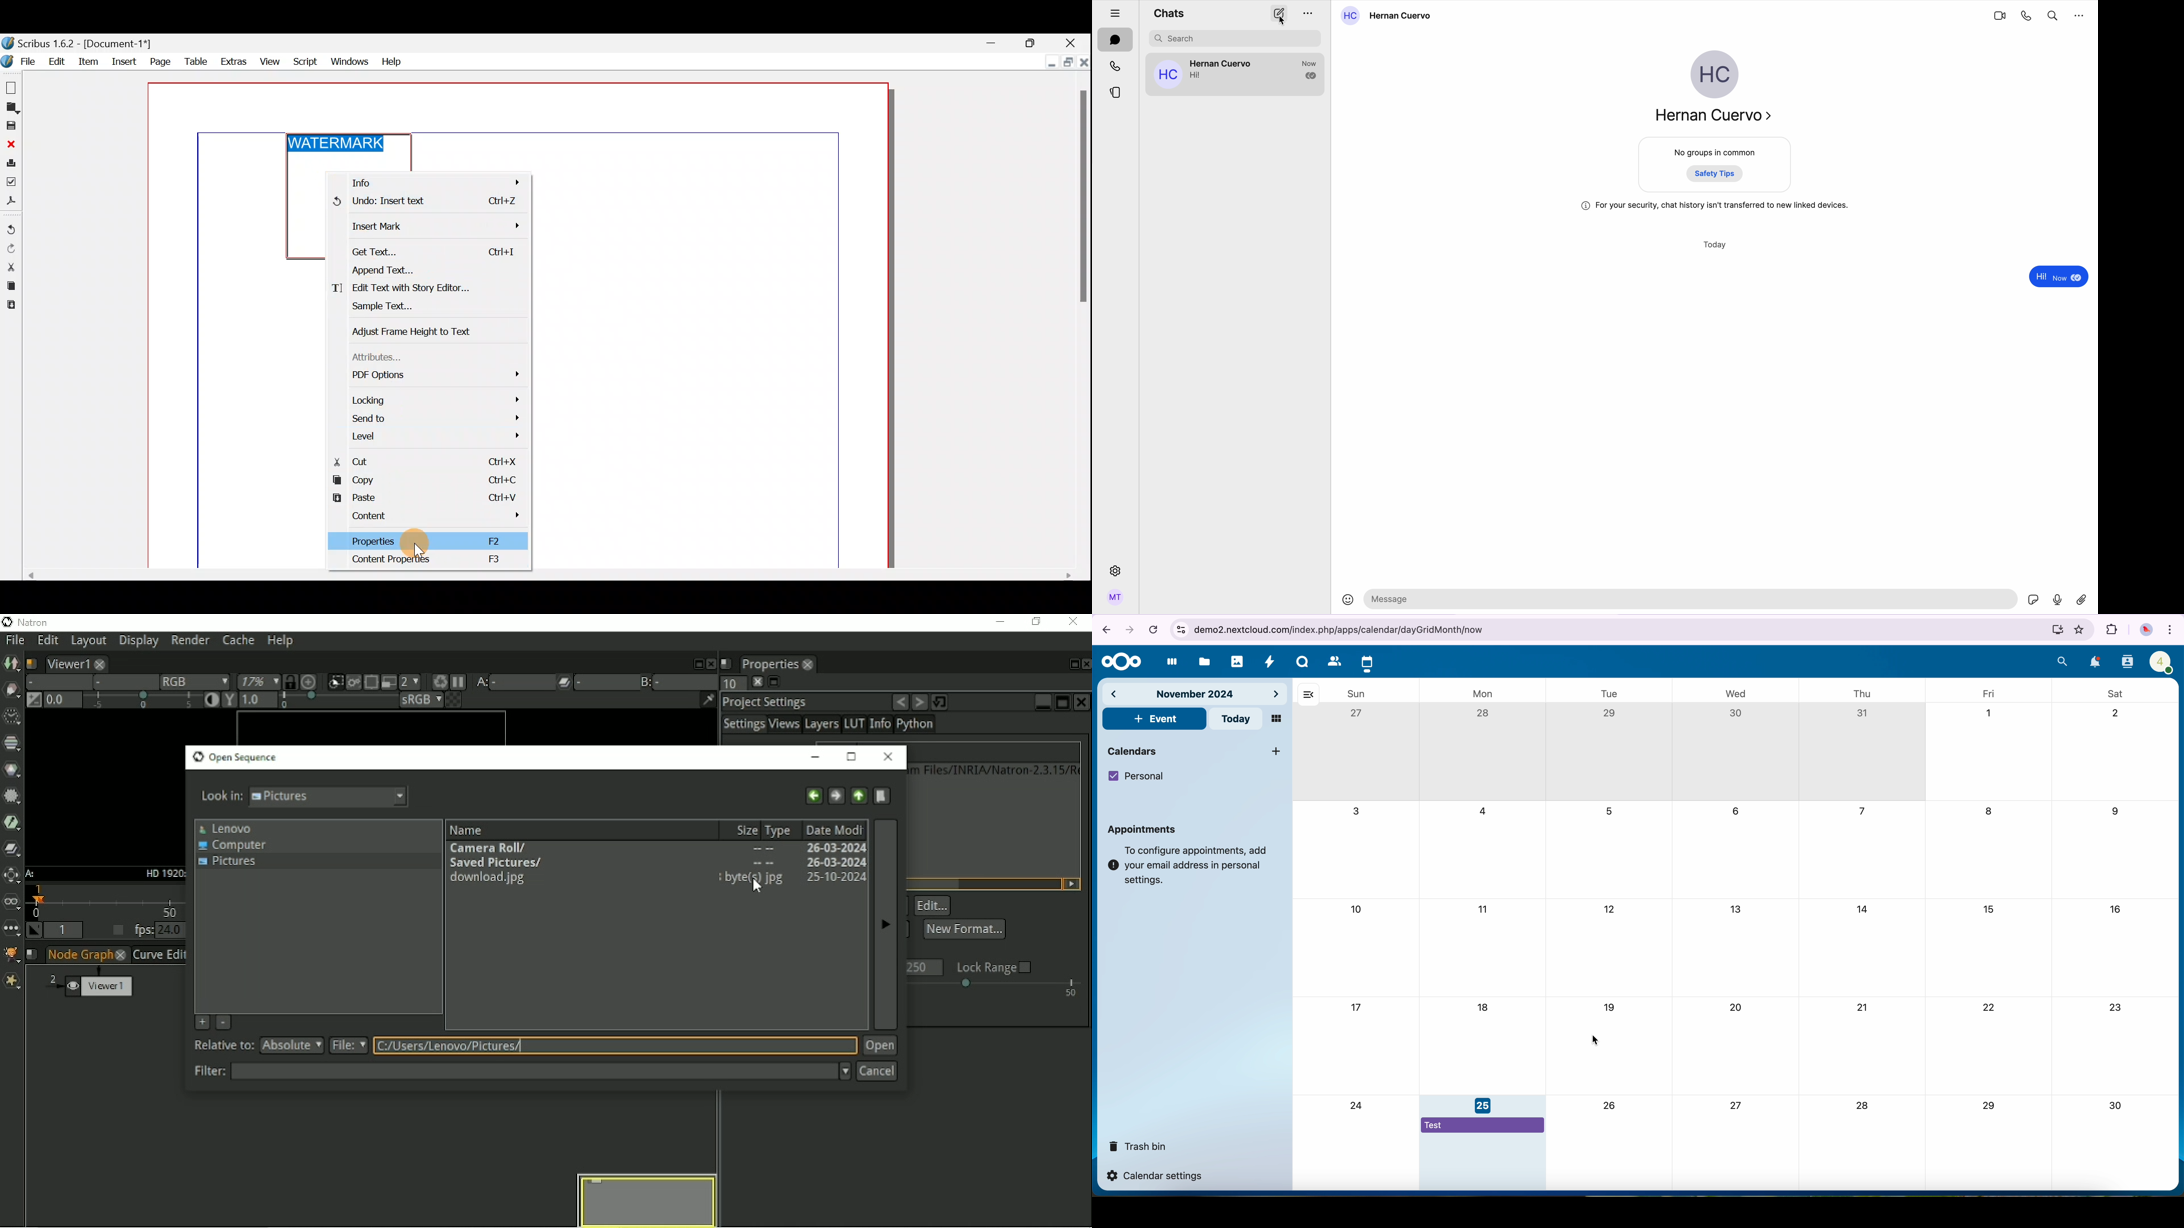 This screenshot has width=2184, height=1232. I want to click on options, so click(1311, 10).